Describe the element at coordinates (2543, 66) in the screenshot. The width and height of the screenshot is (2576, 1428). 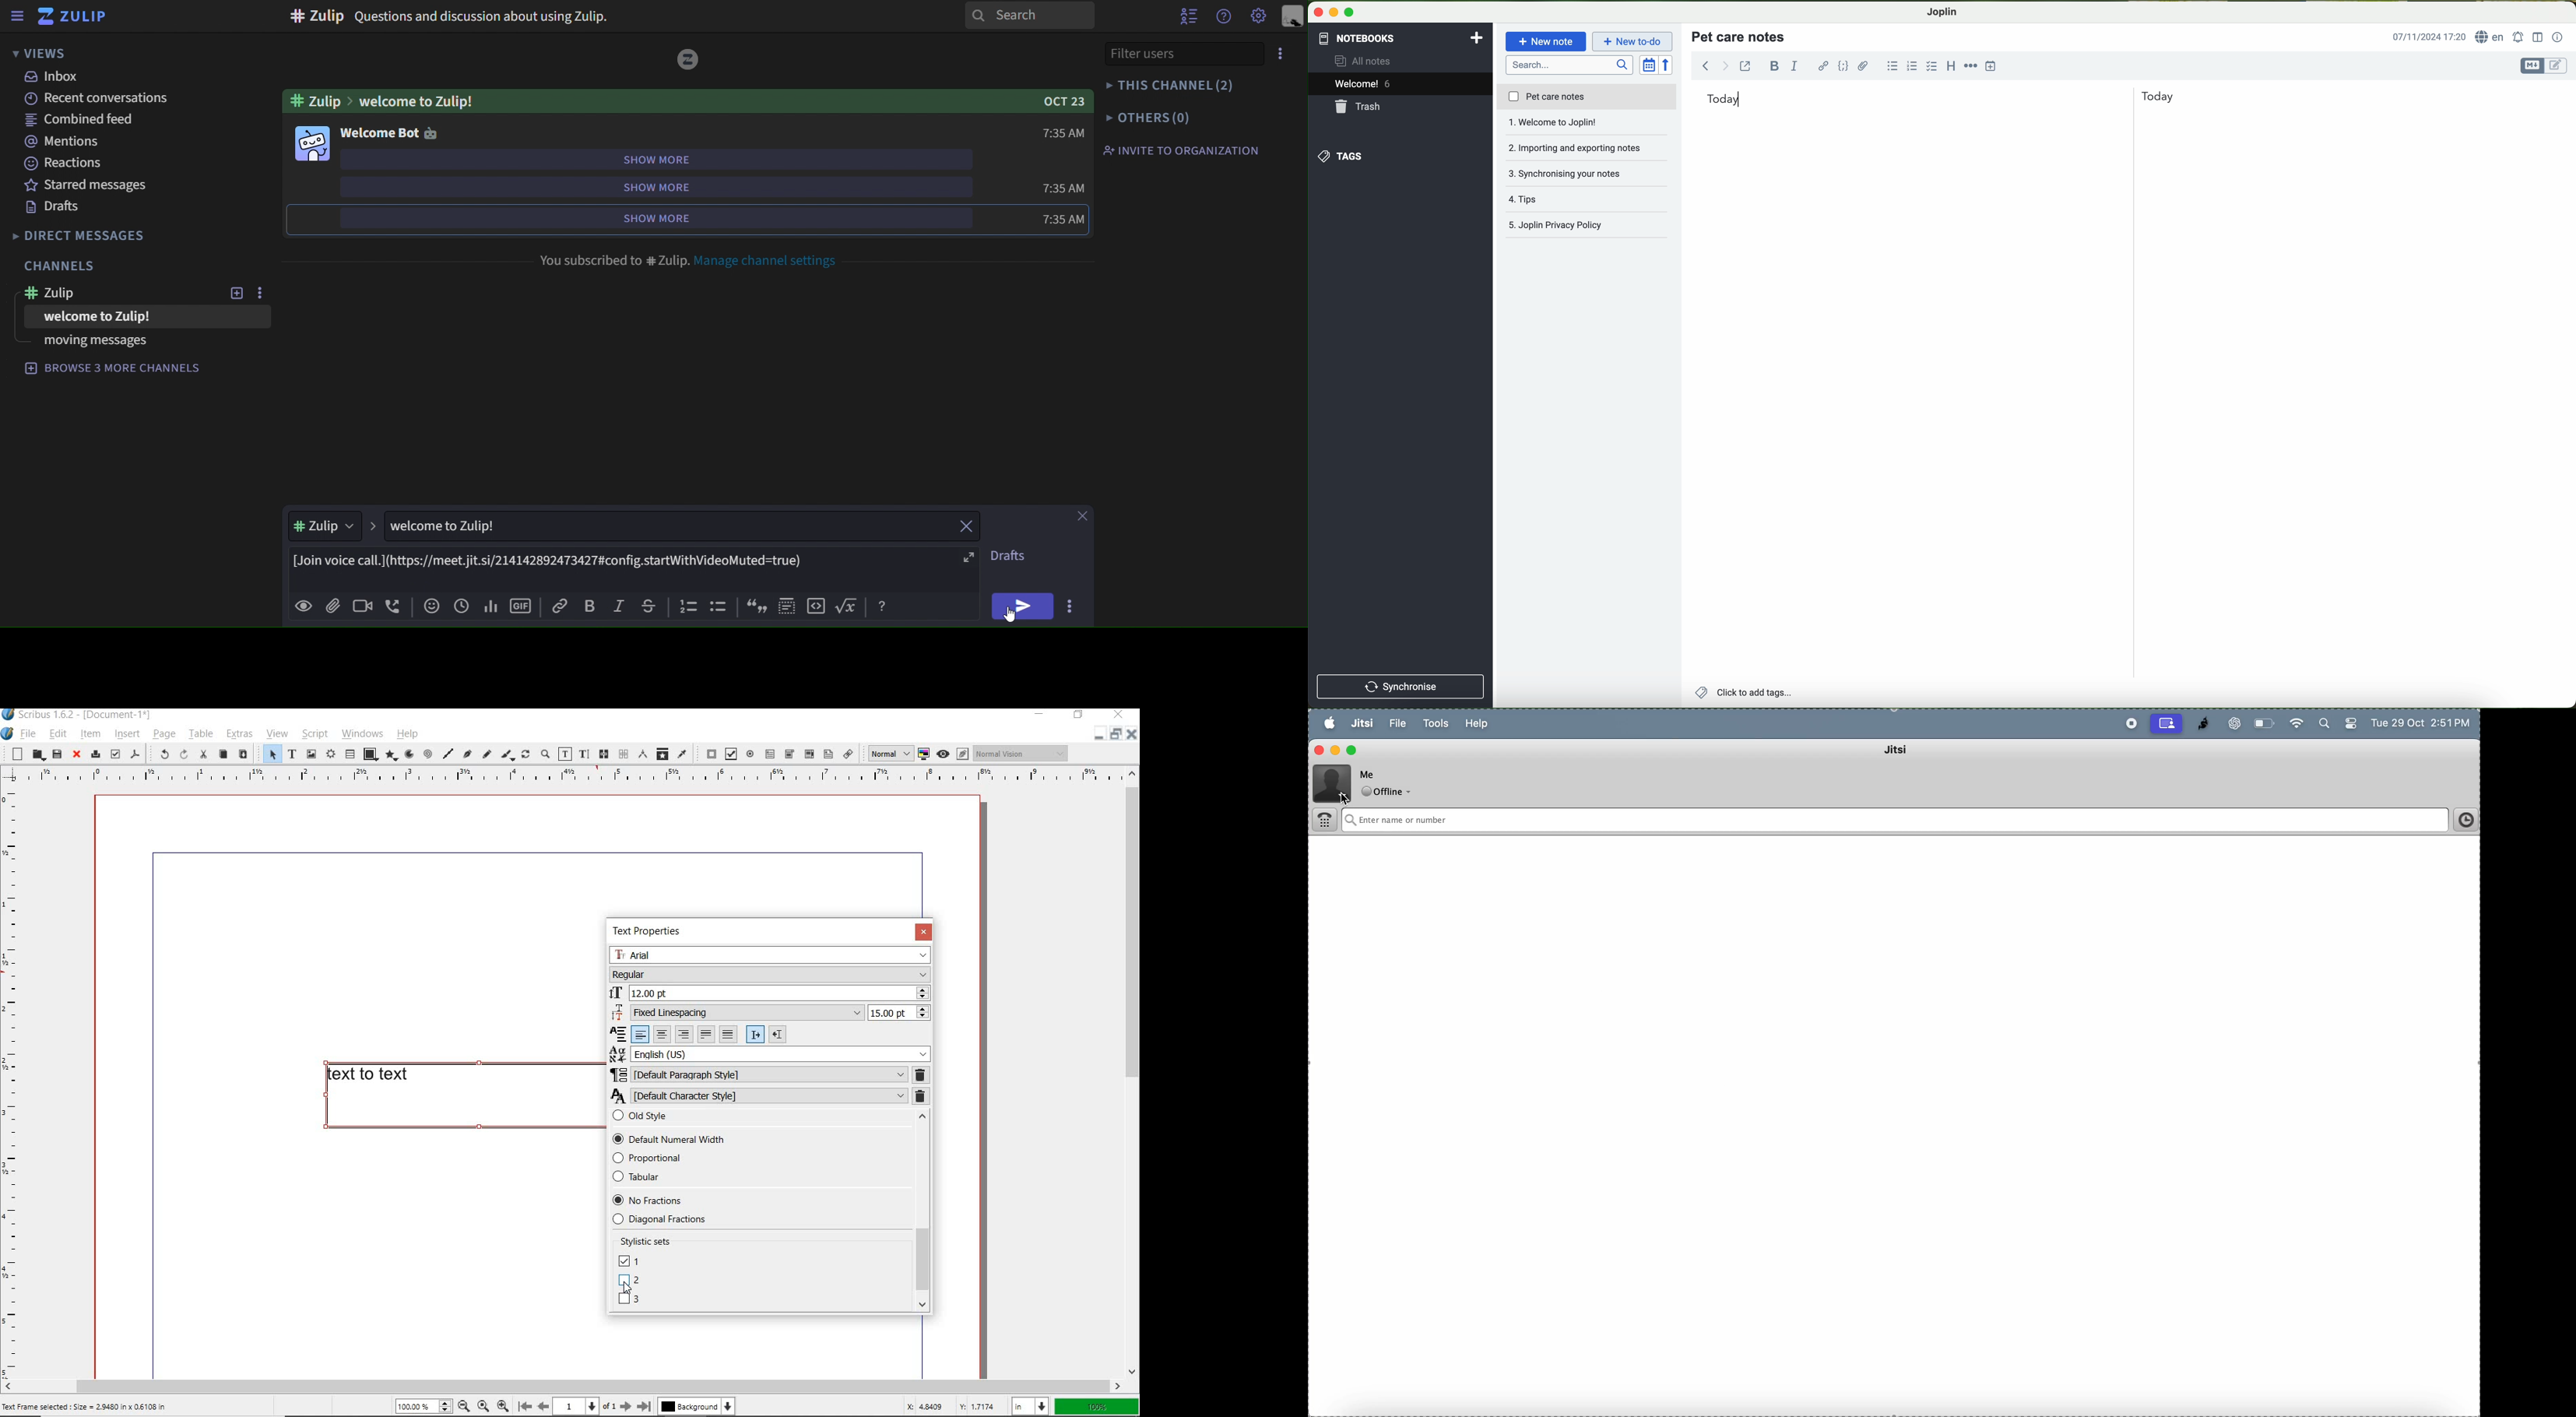
I see `toggle editors` at that location.